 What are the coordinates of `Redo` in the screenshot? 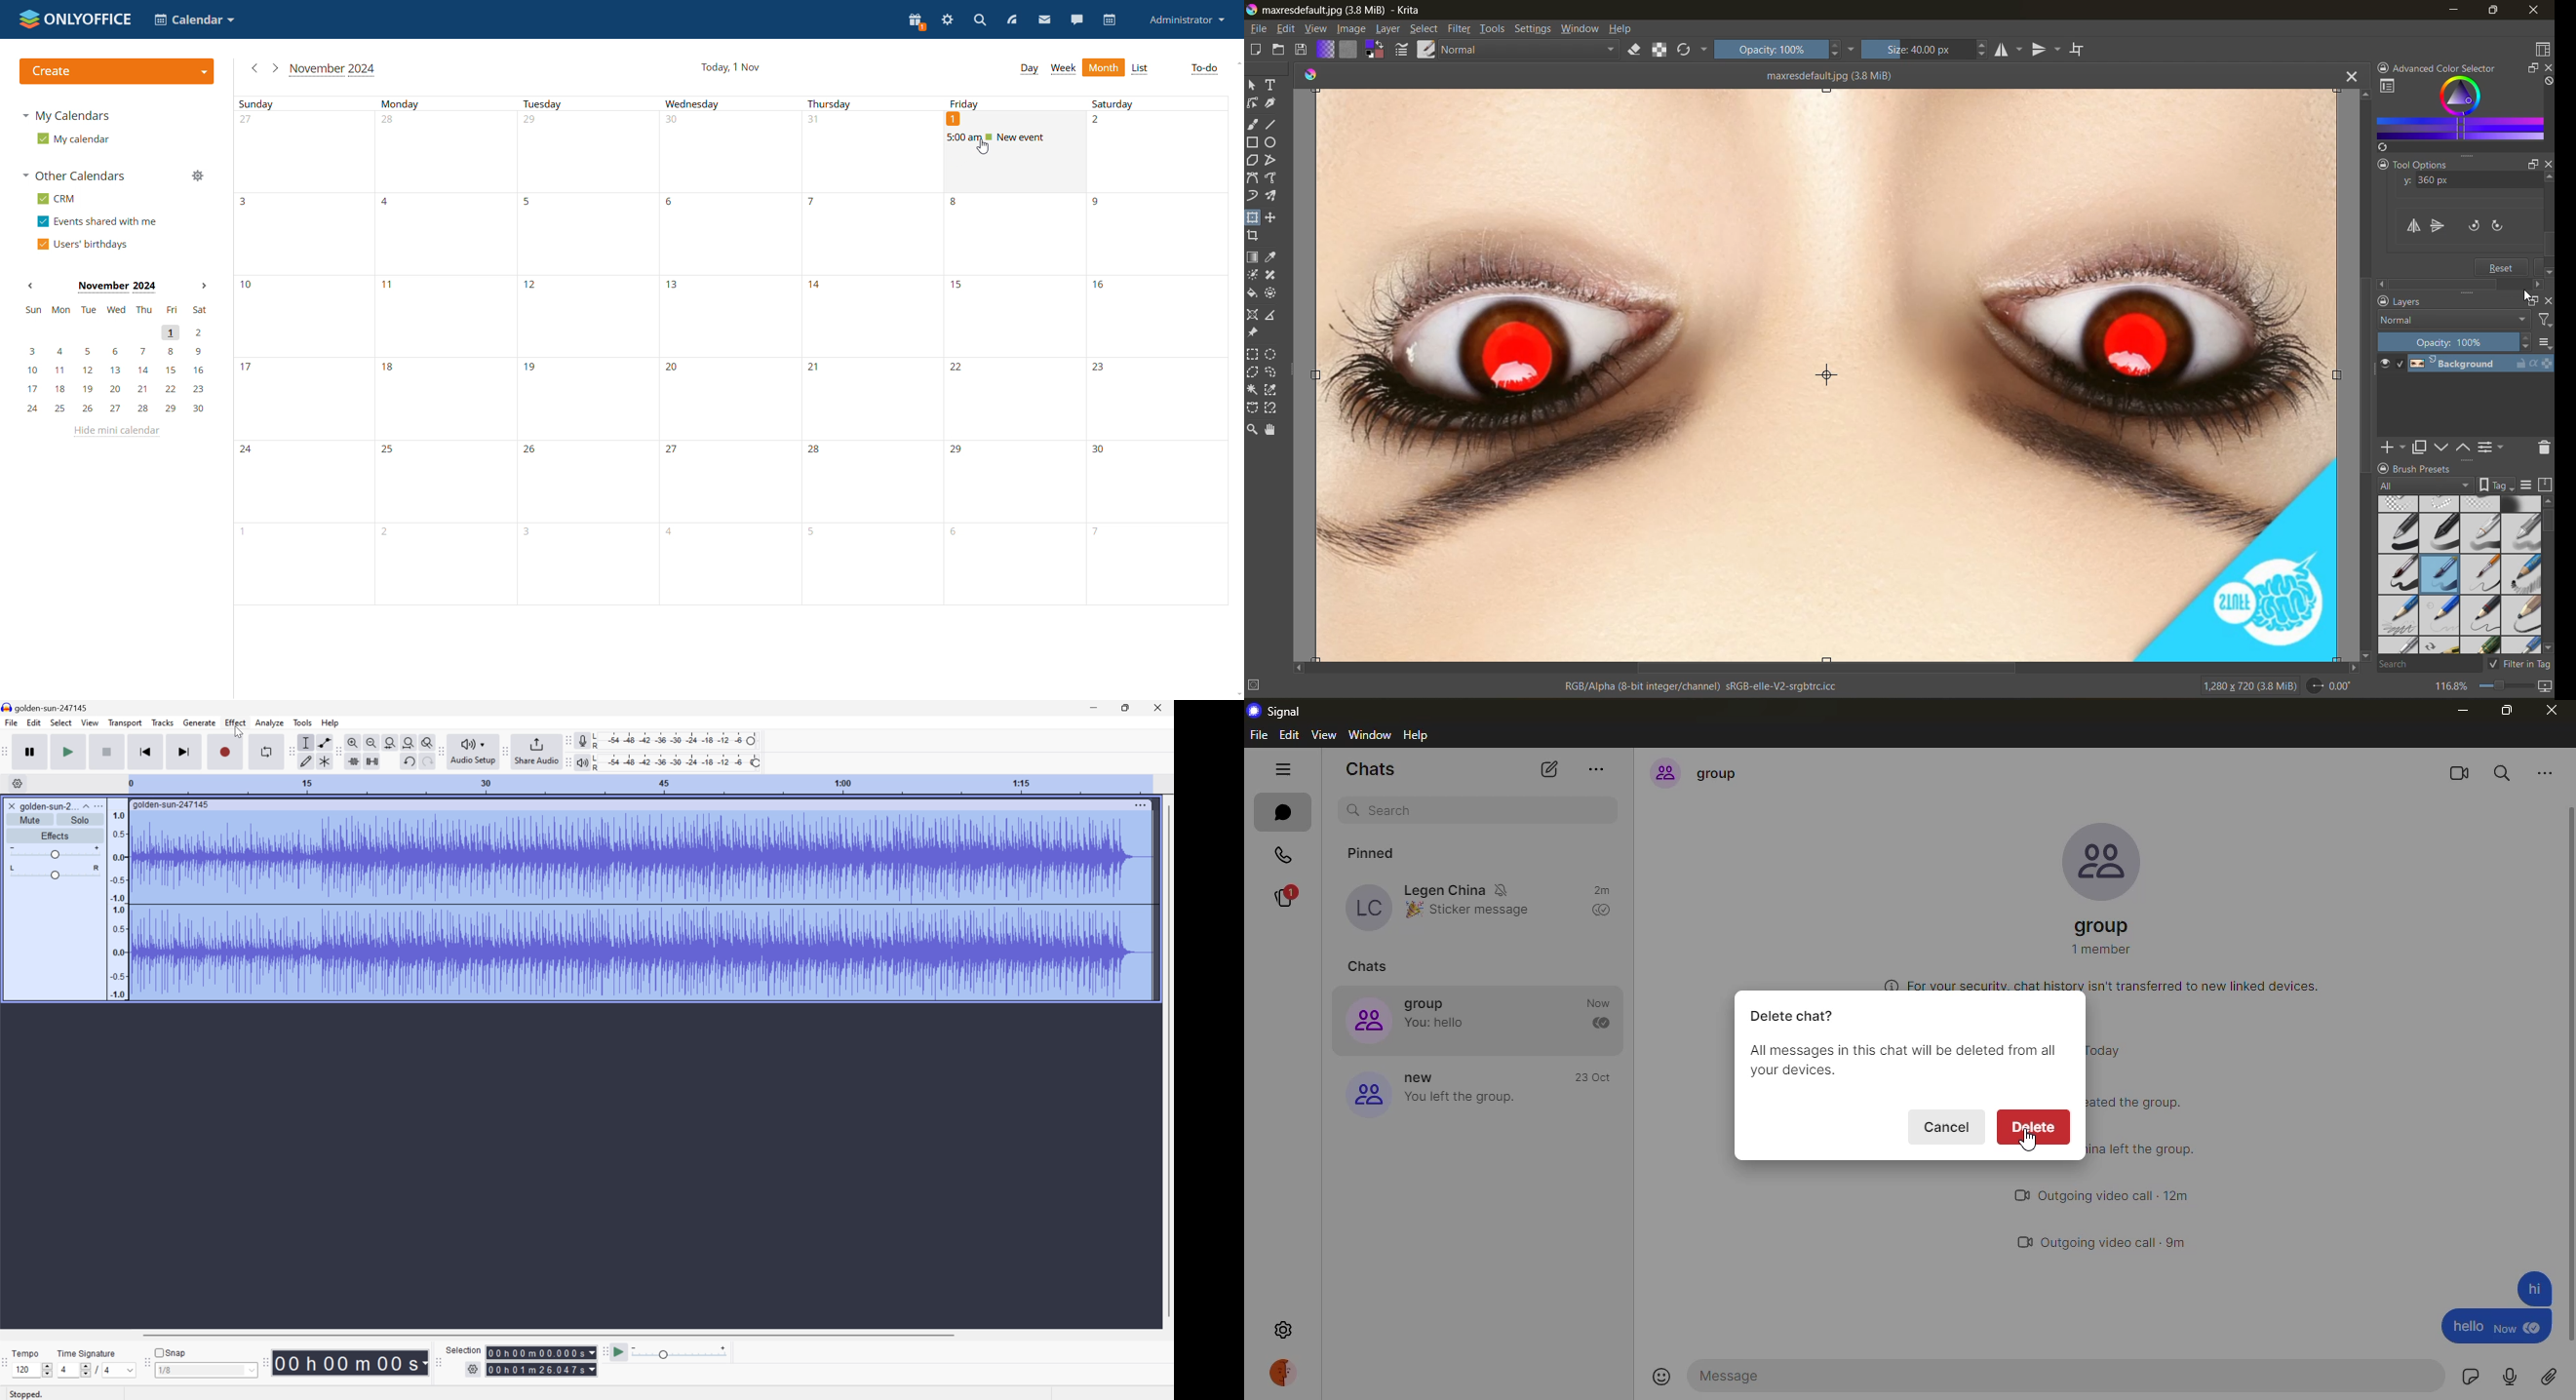 It's located at (426, 762).